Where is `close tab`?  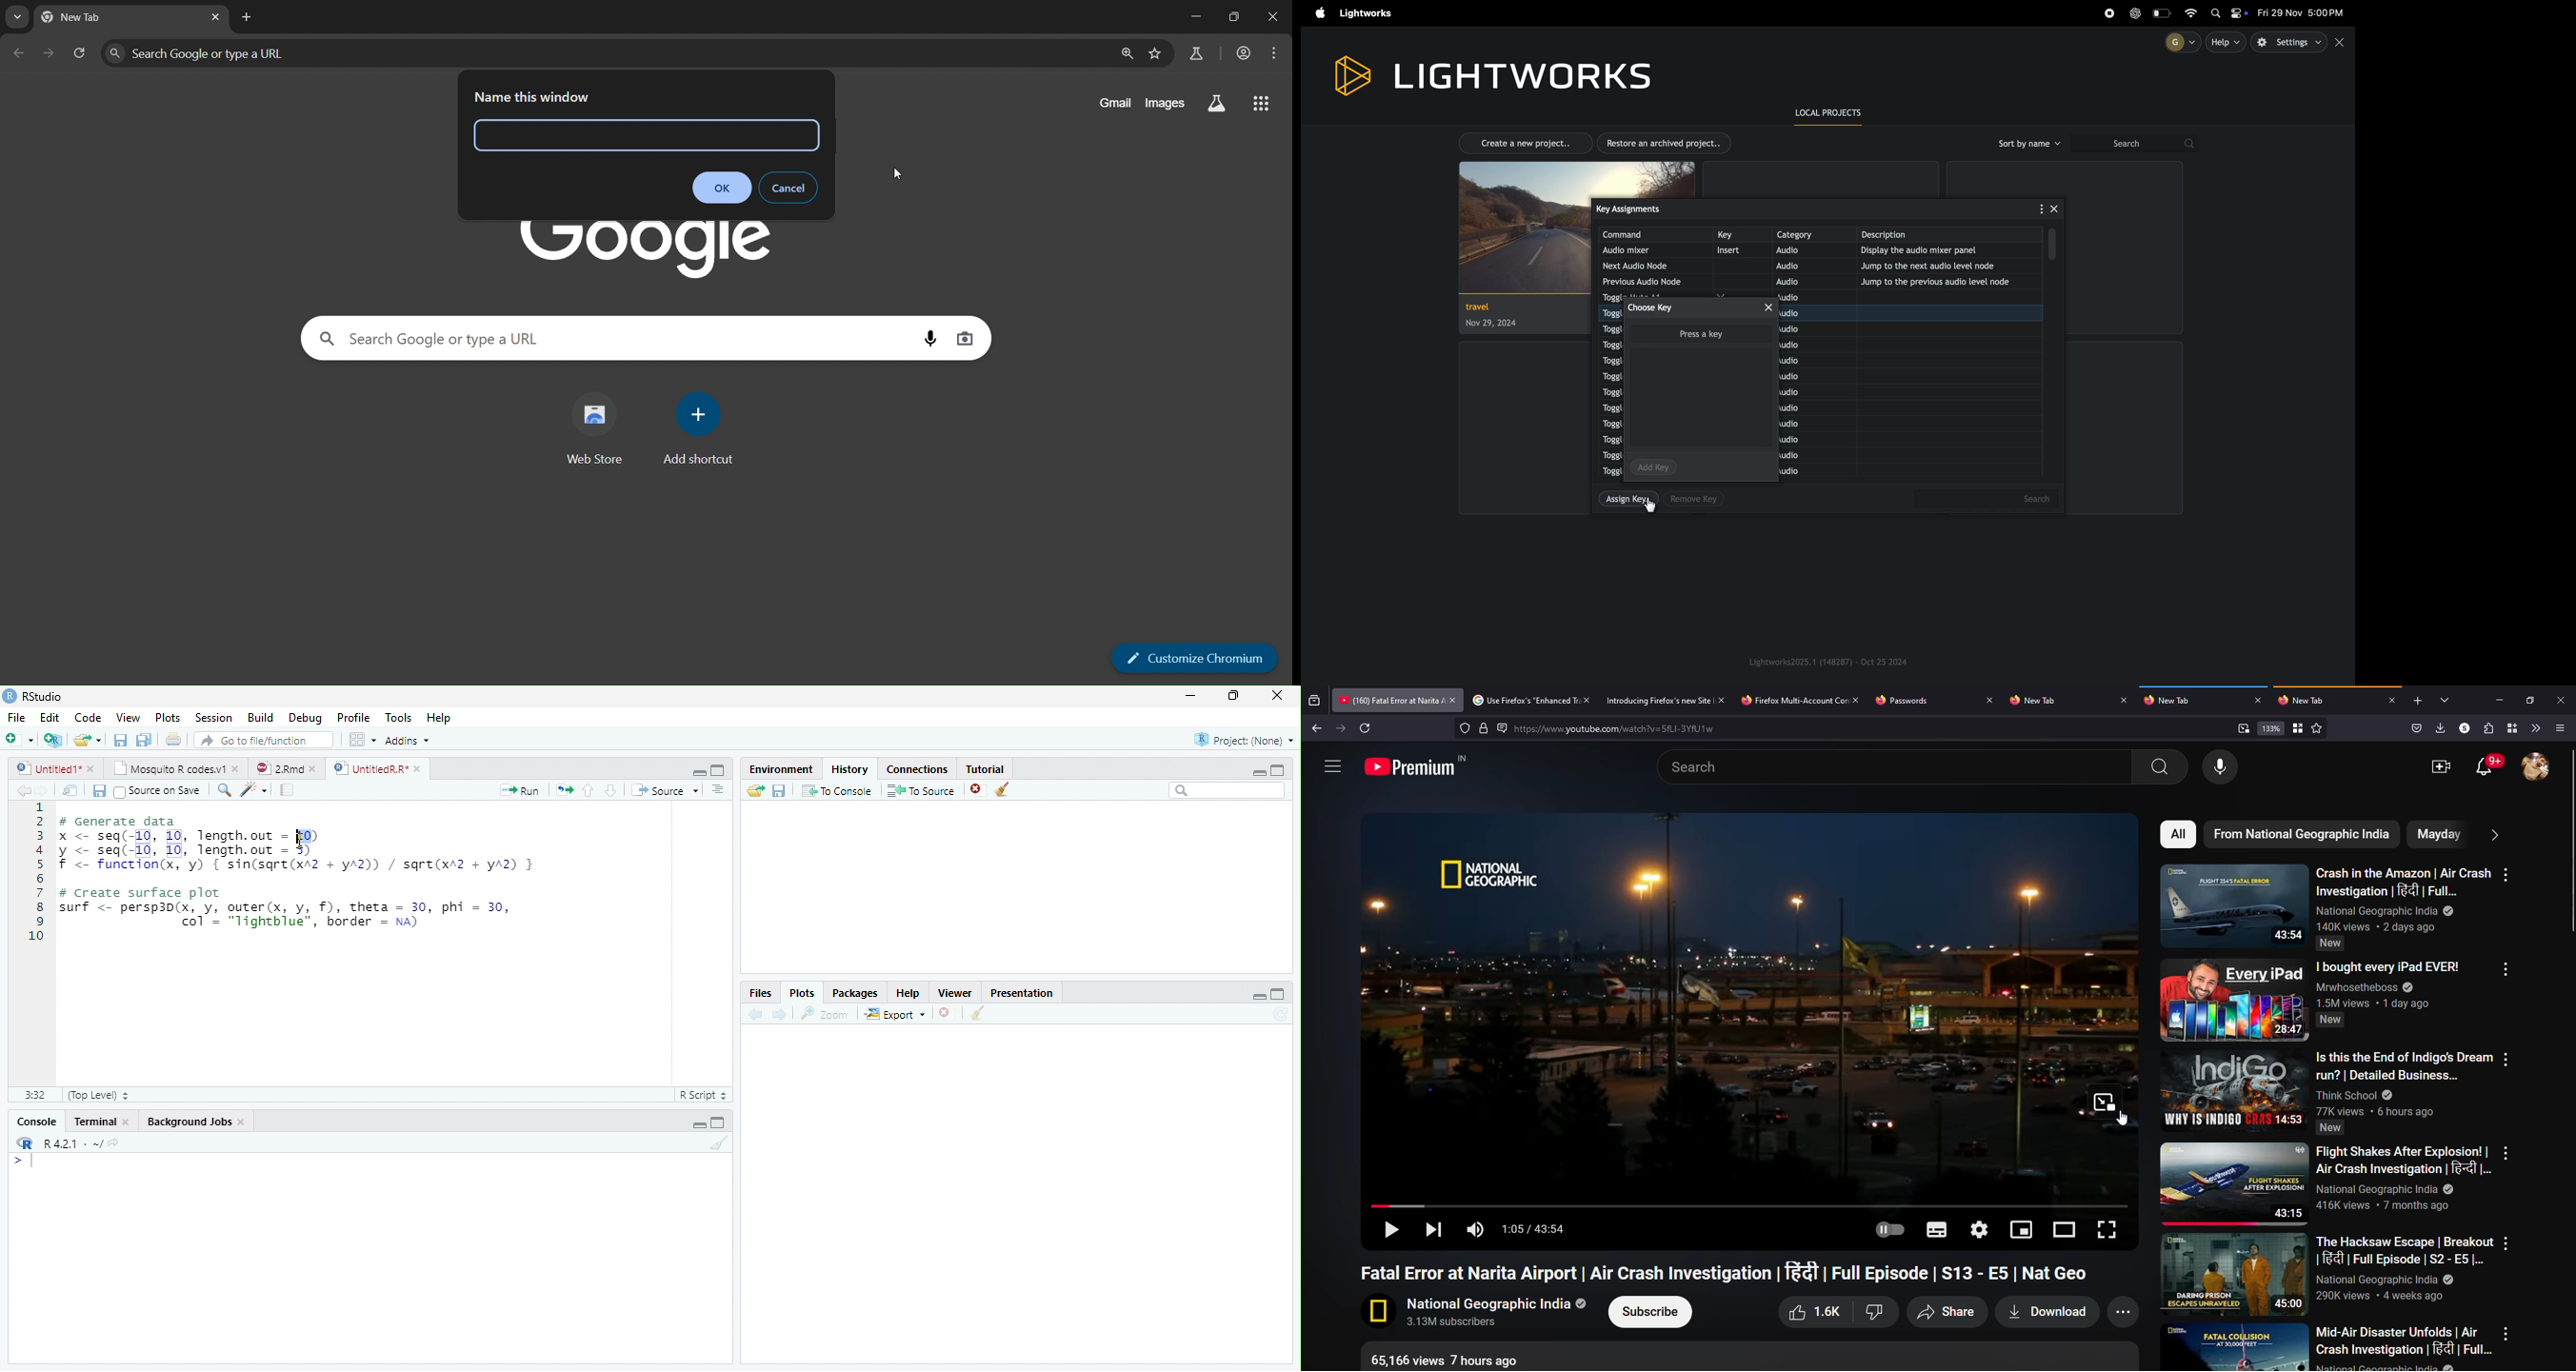
close tab is located at coordinates (216, 19).